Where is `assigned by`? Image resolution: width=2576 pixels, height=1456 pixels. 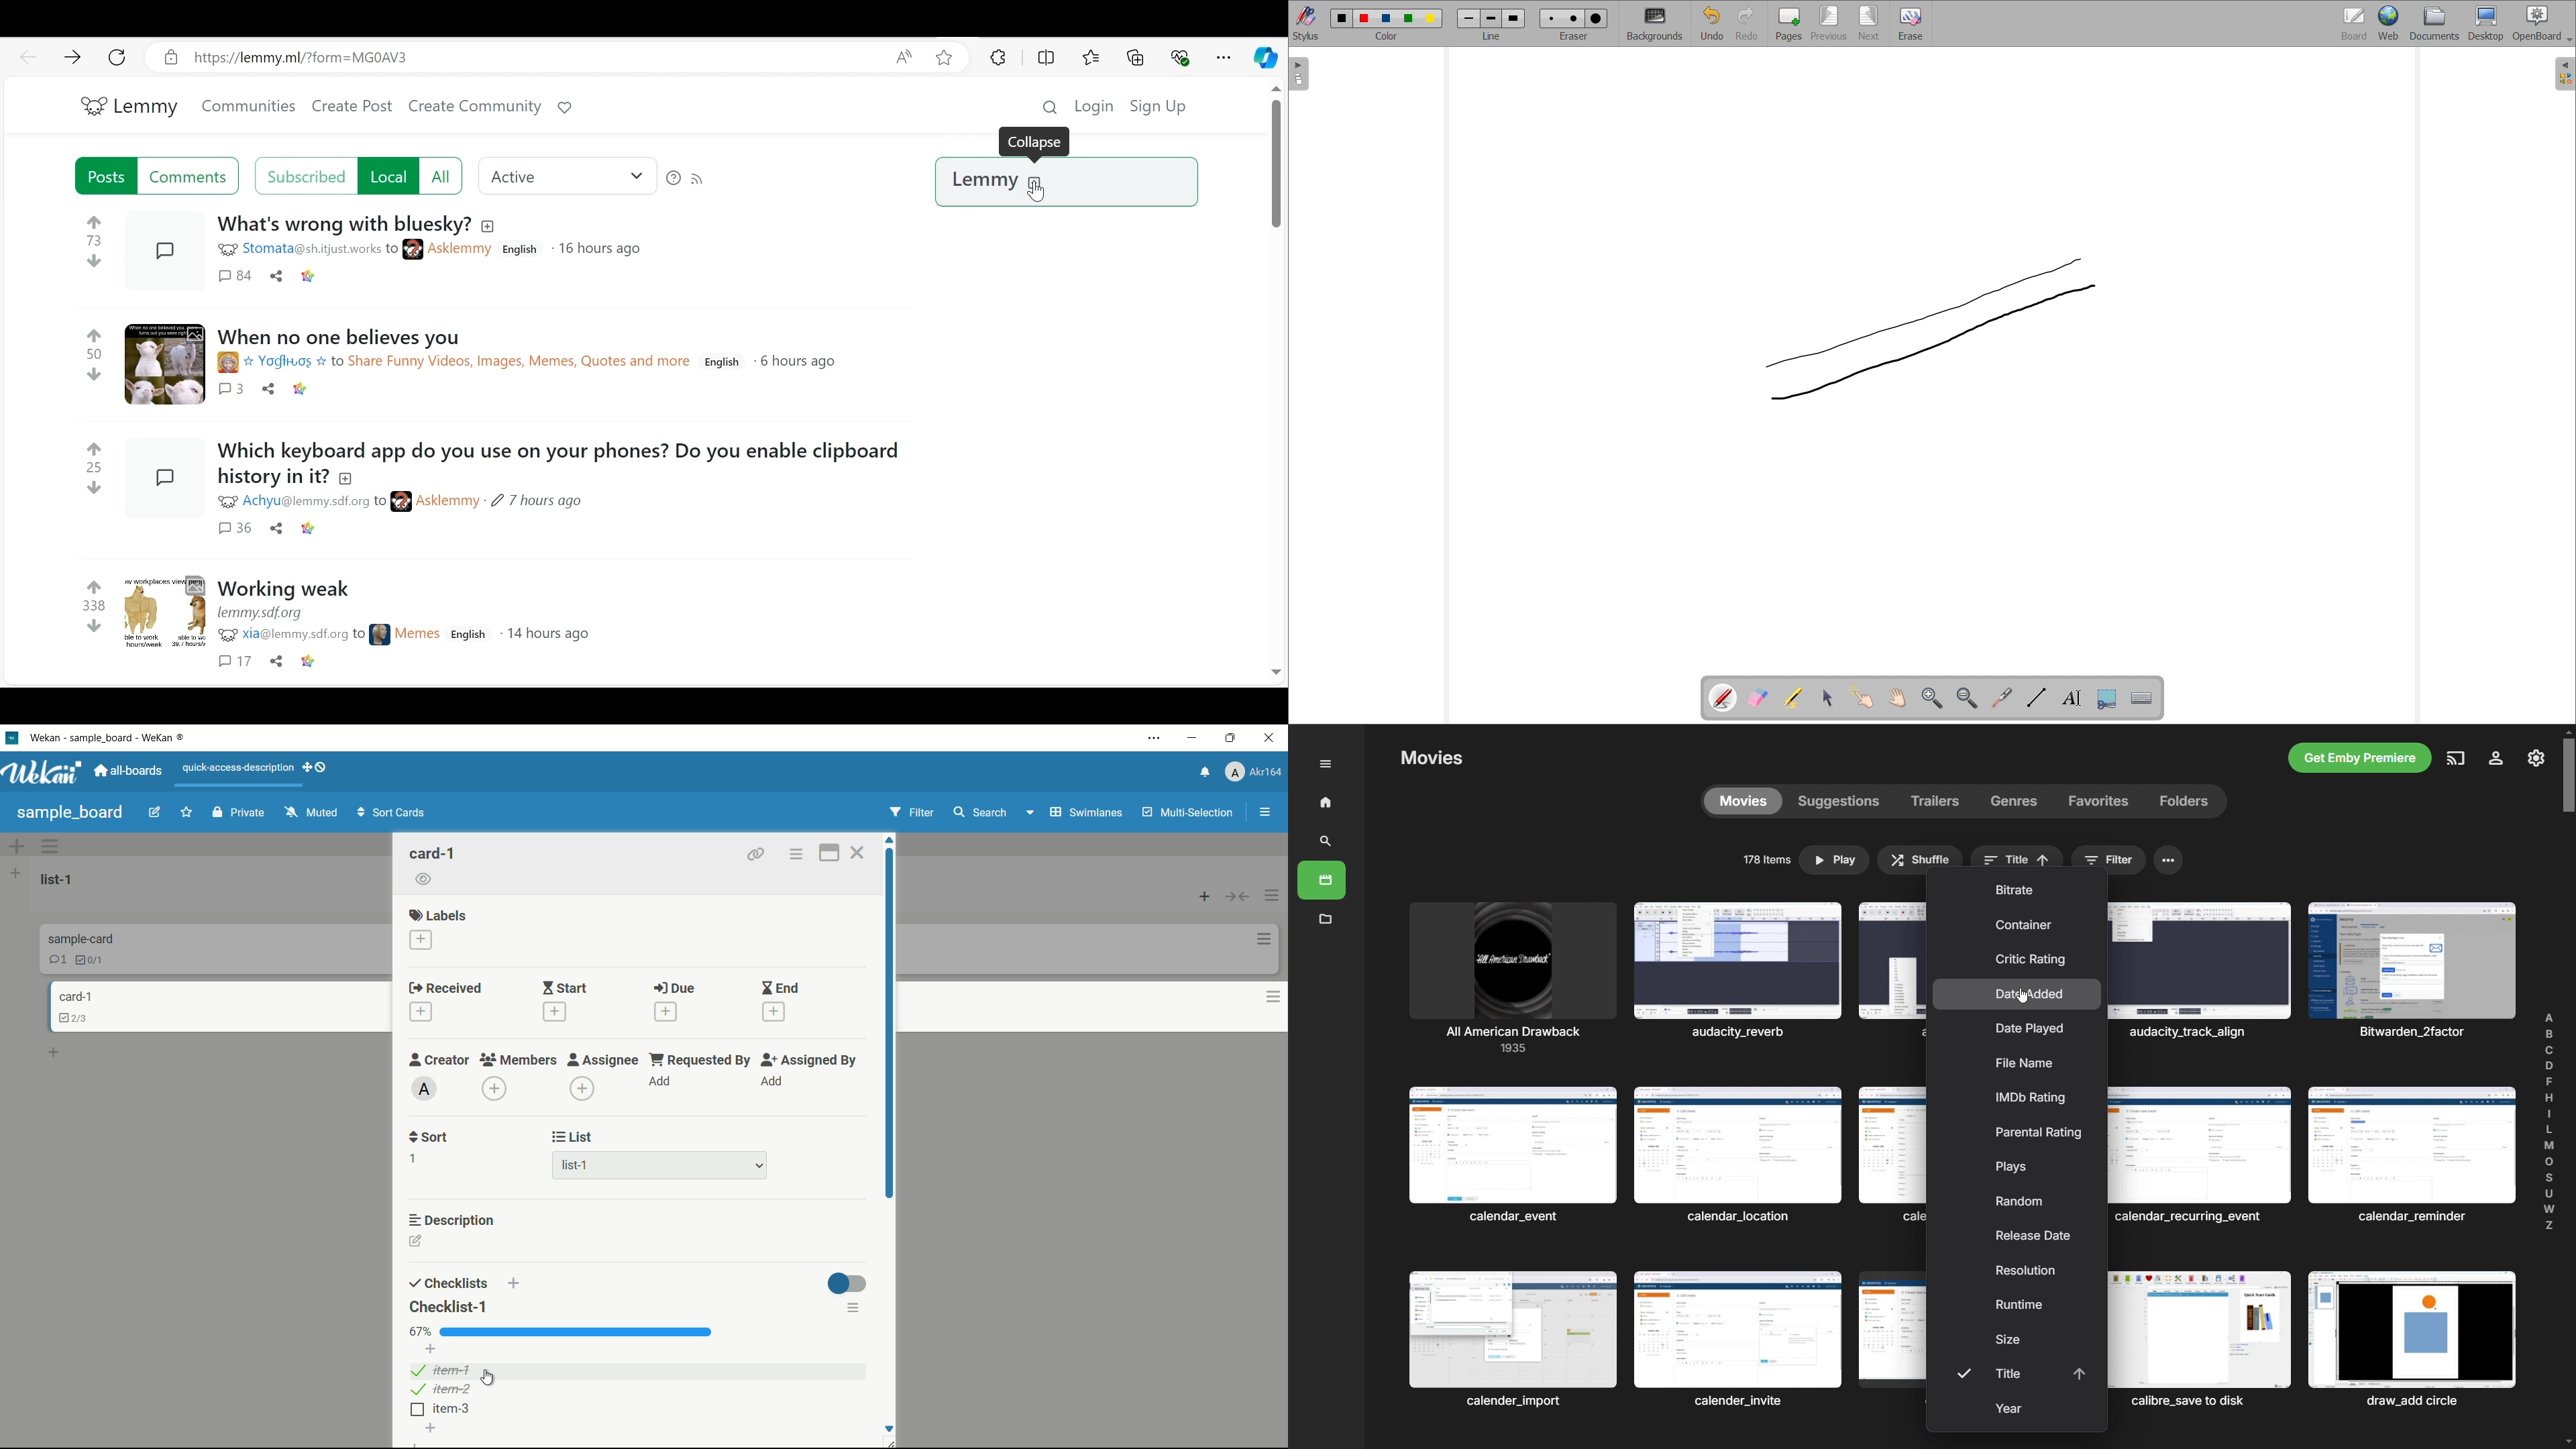 assigned by is located at coordinates (810, 1062).